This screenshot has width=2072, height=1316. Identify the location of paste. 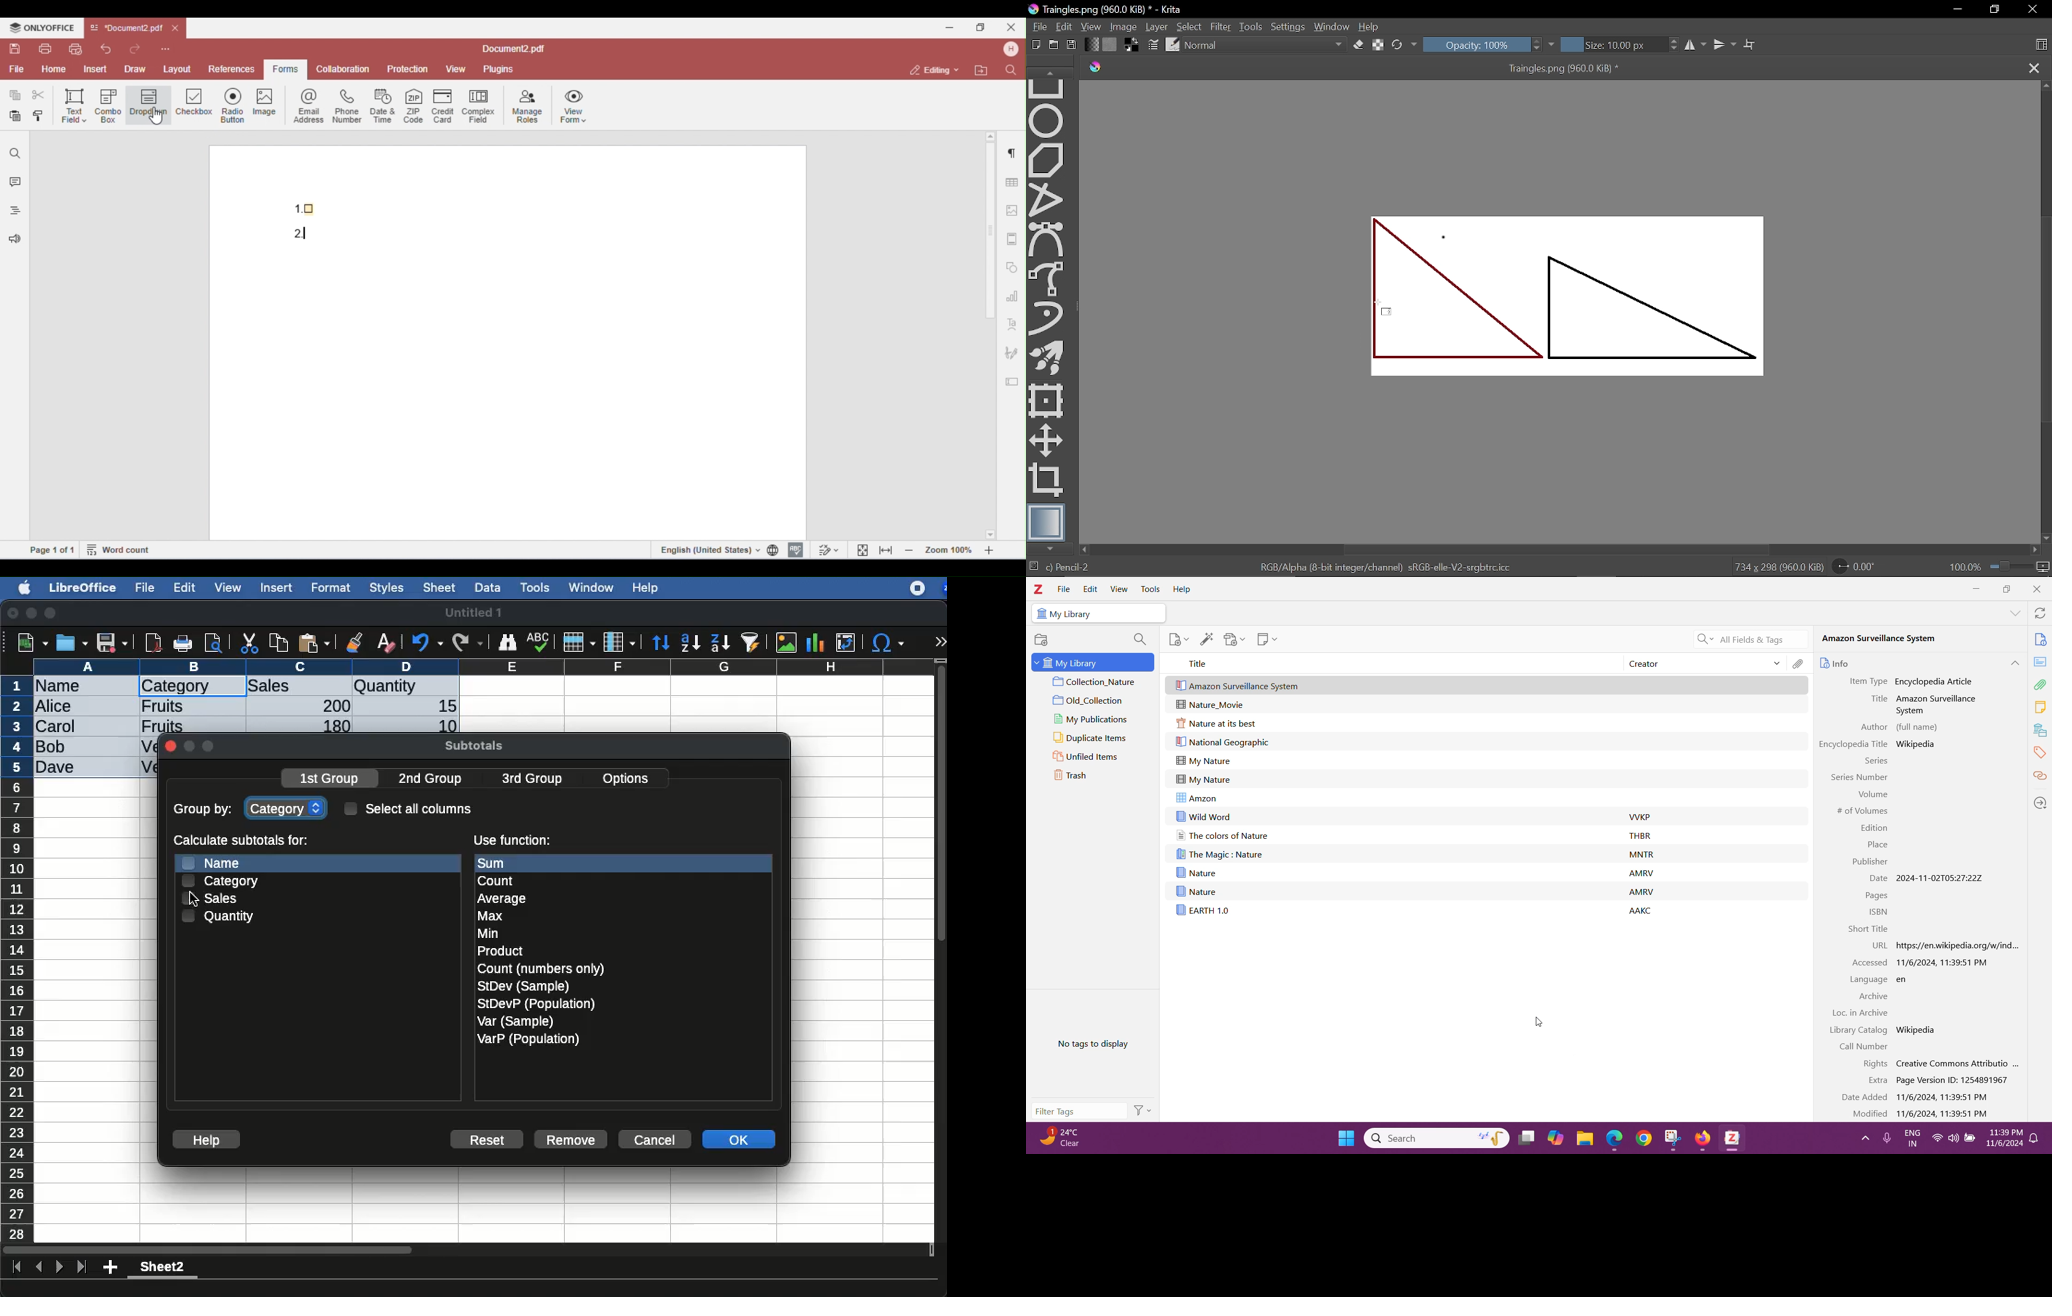
(313, 643).